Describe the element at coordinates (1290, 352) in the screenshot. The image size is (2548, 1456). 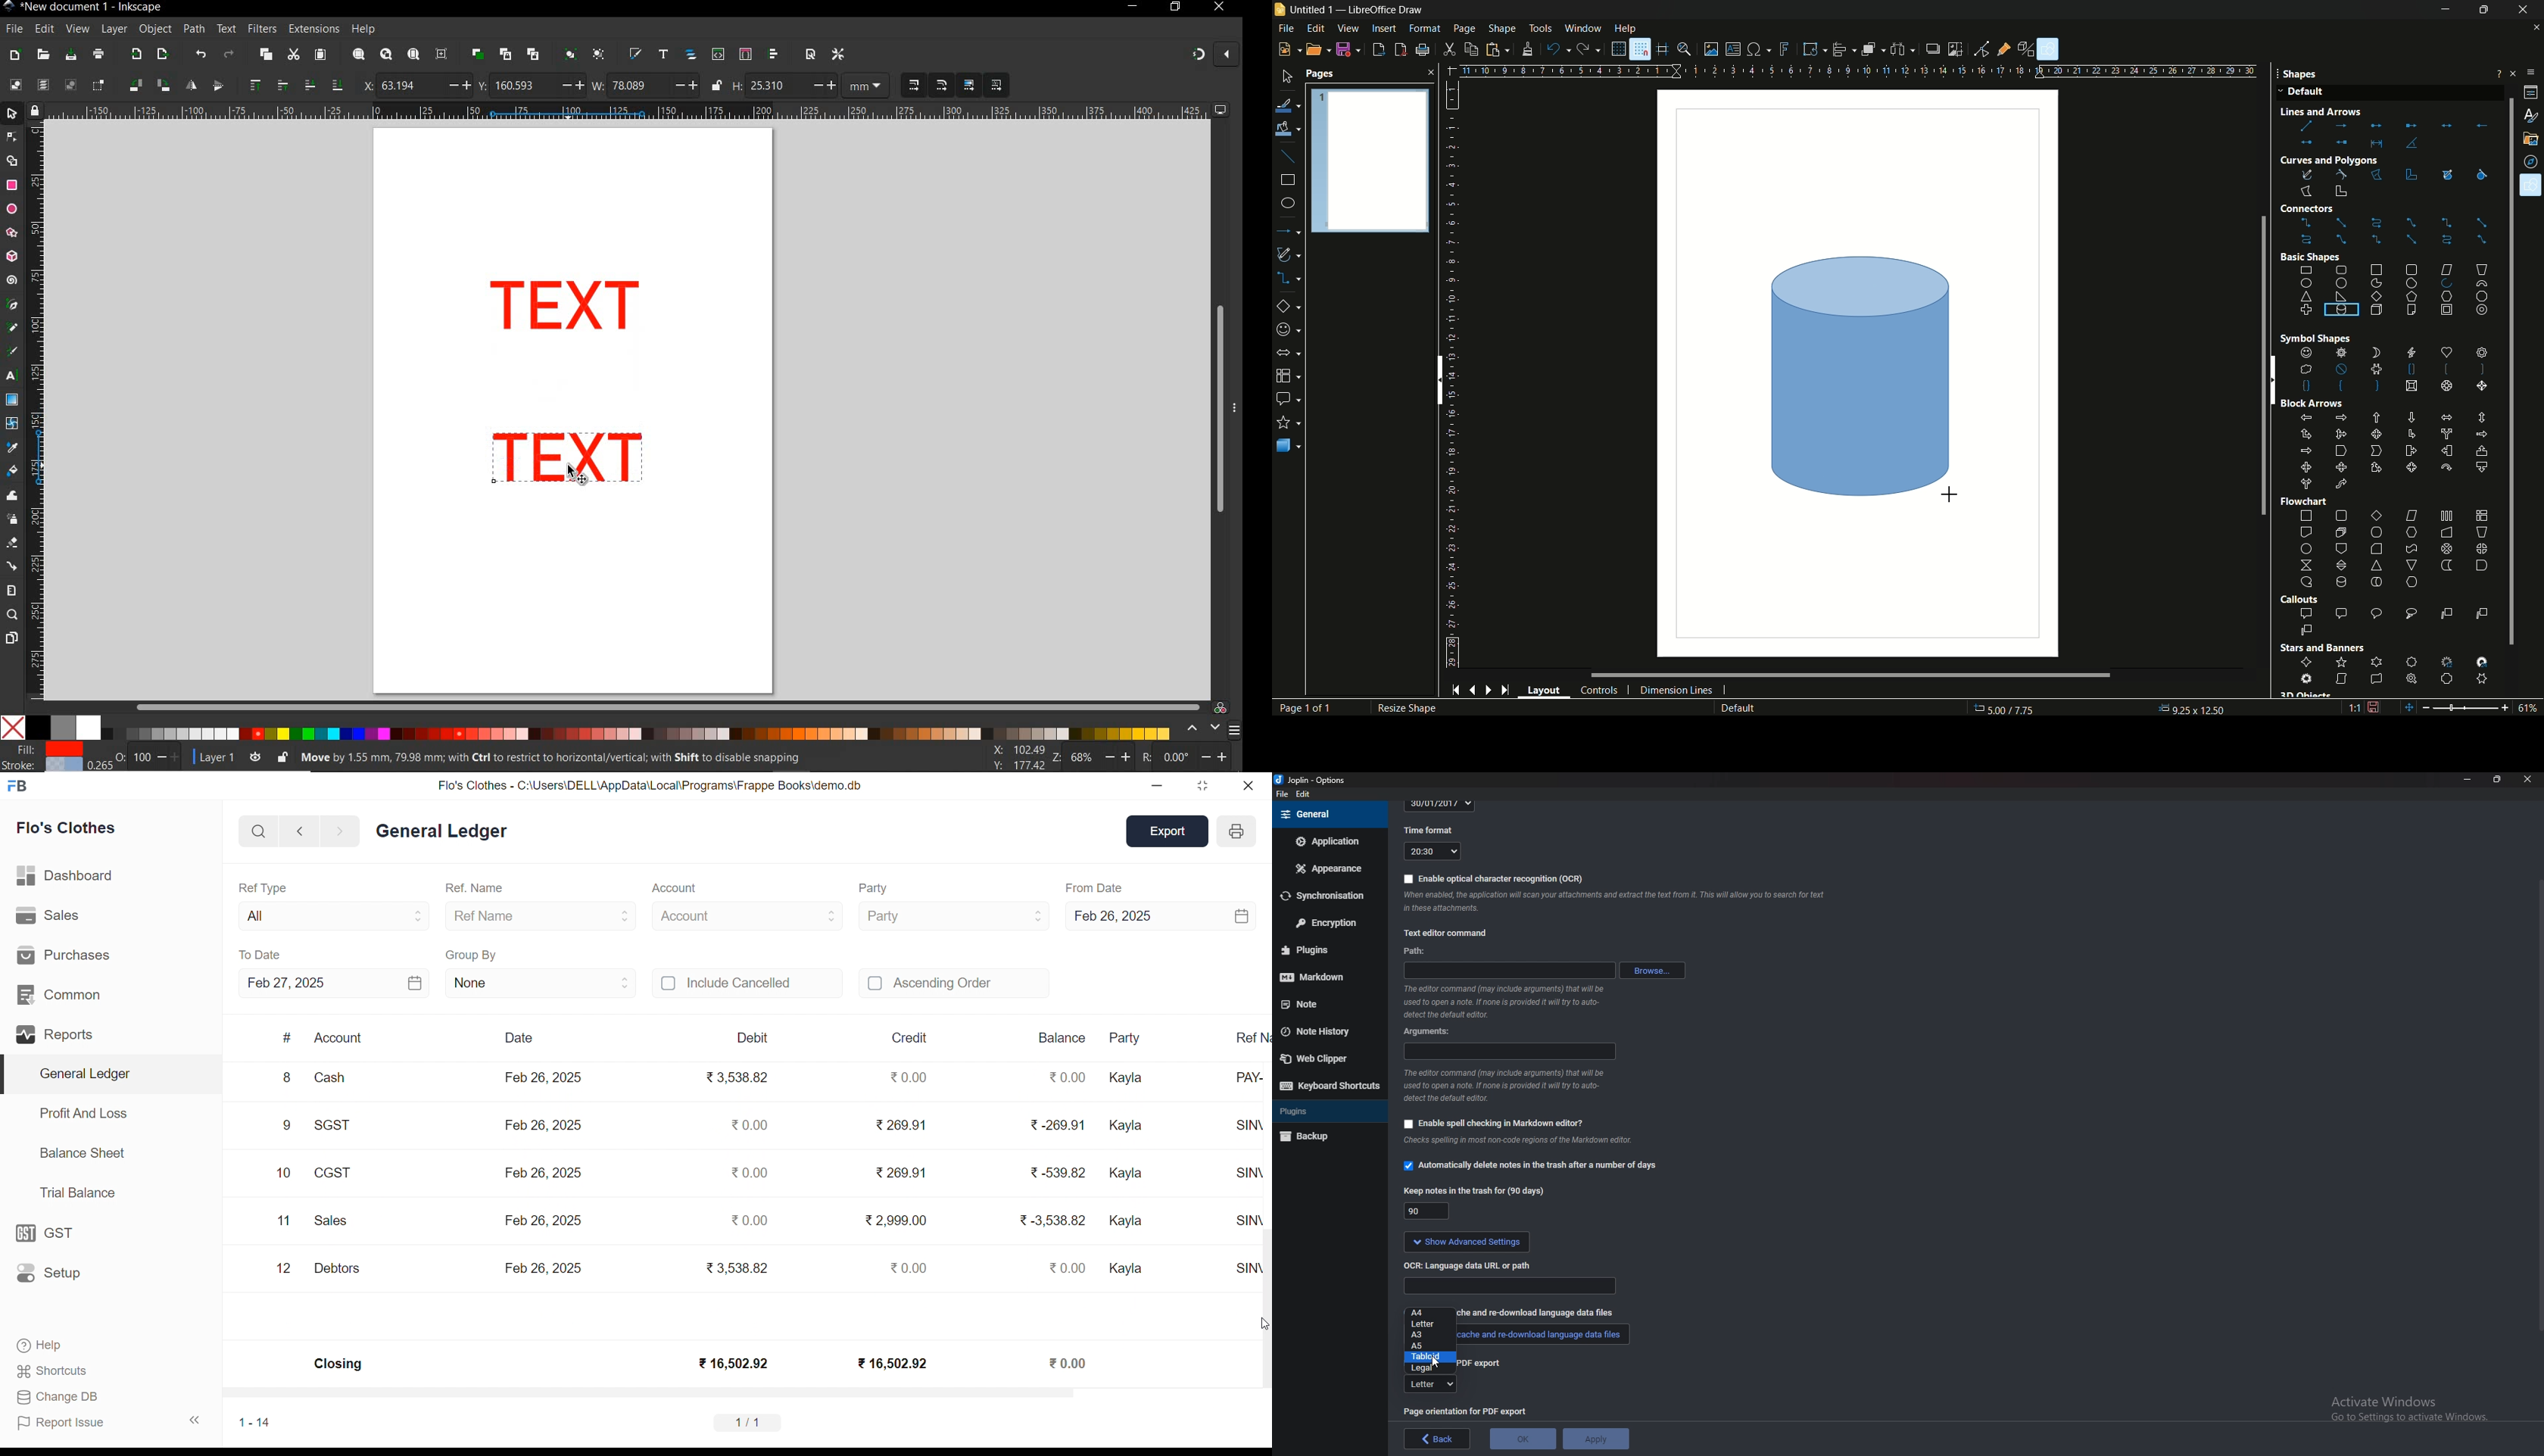
I see `block arrows` at that location.